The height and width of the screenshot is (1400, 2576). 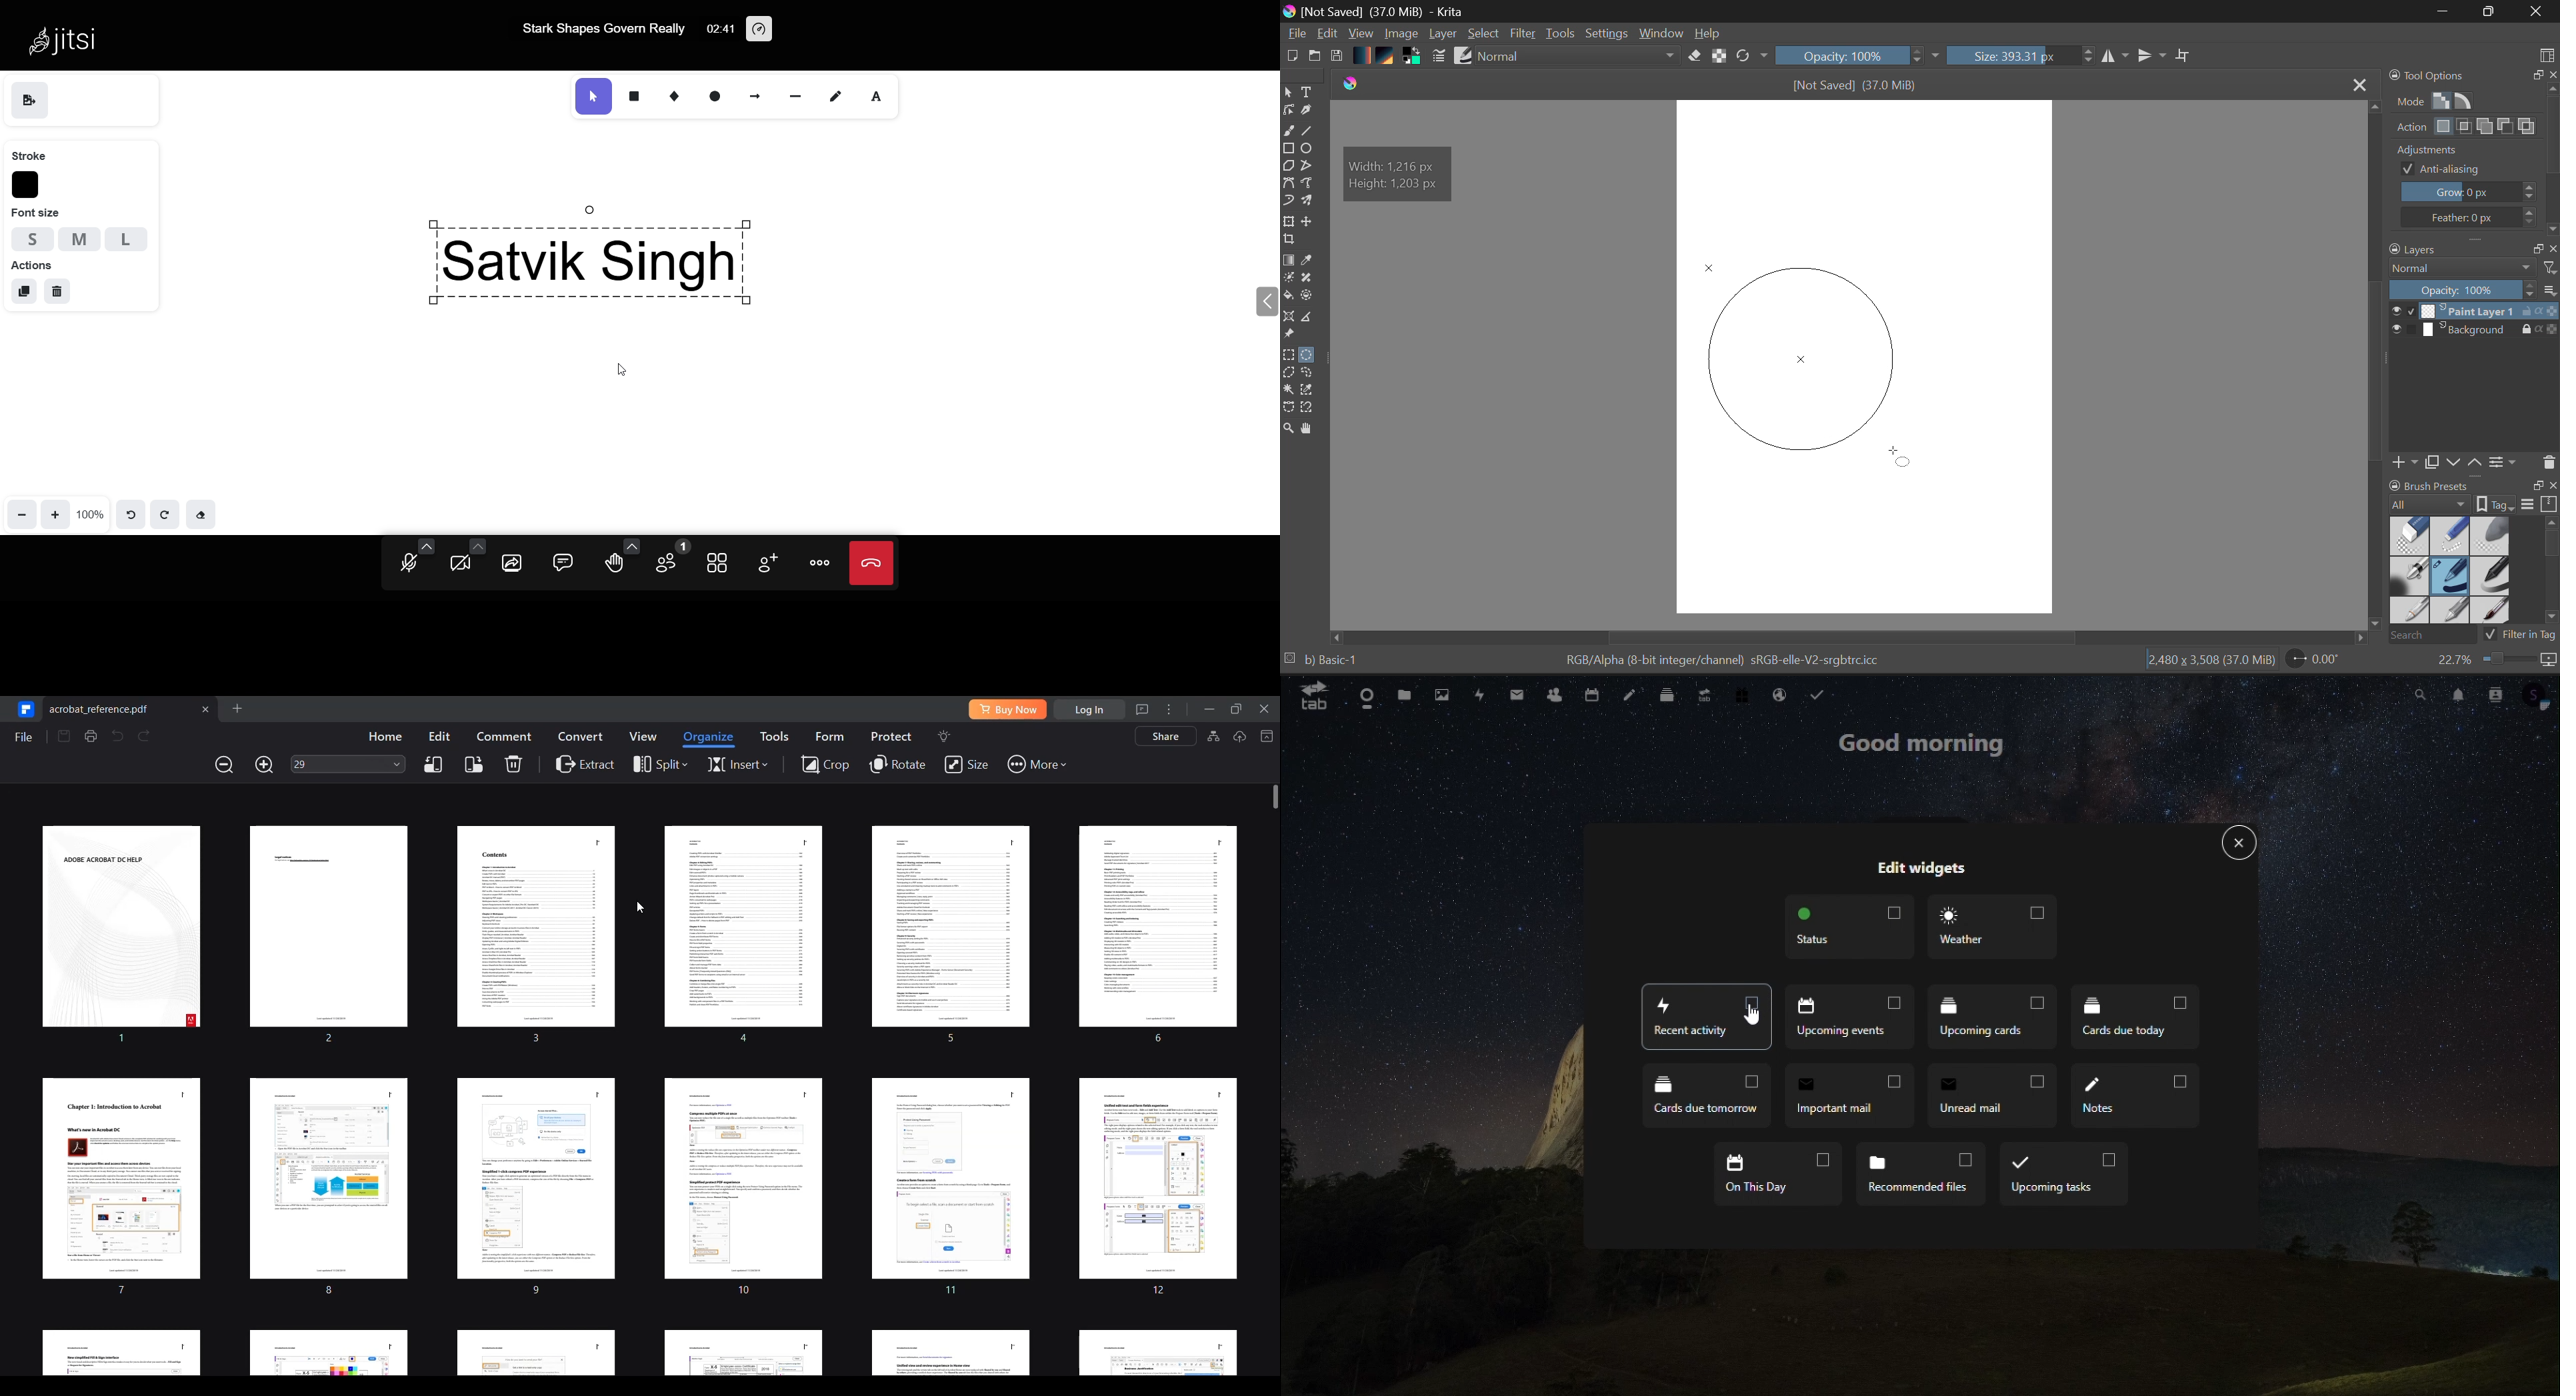 What do you see at coordinates (1309, 429) in the screenshot?
I see `Pan` at bounding box center [1309, 429].